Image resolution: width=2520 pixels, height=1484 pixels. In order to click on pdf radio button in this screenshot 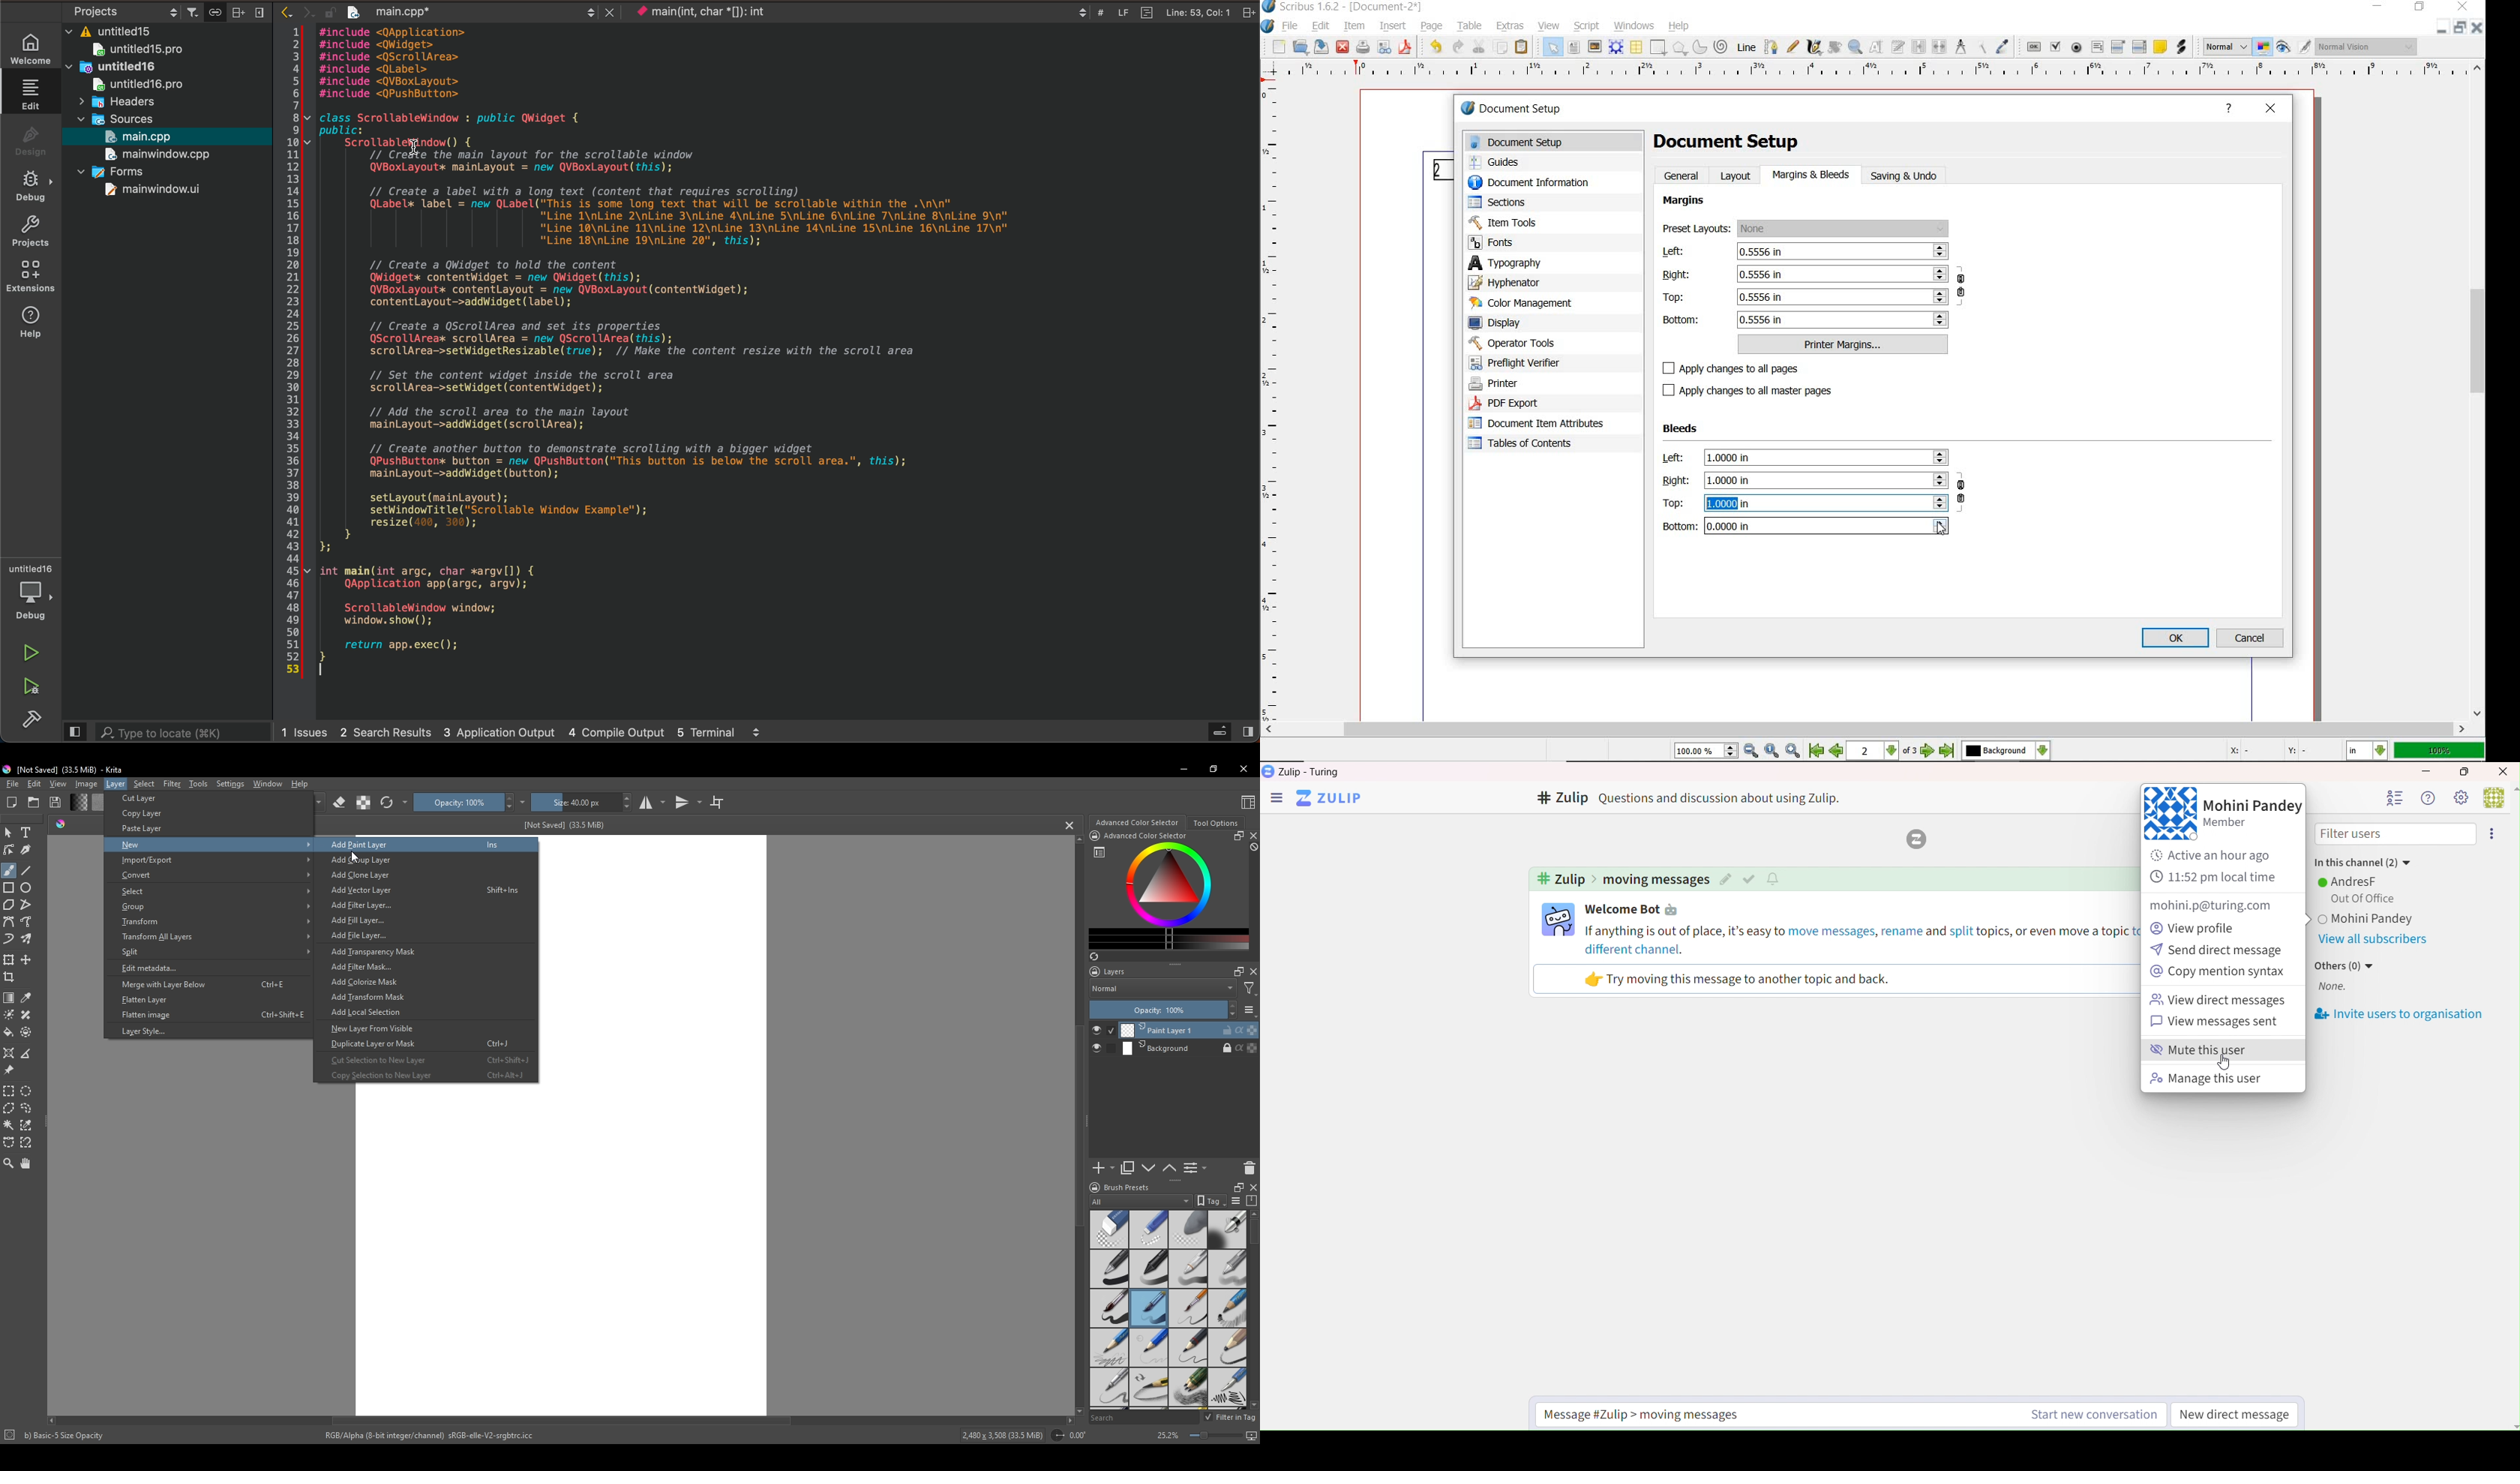, I will do `click(2077, 47)`.